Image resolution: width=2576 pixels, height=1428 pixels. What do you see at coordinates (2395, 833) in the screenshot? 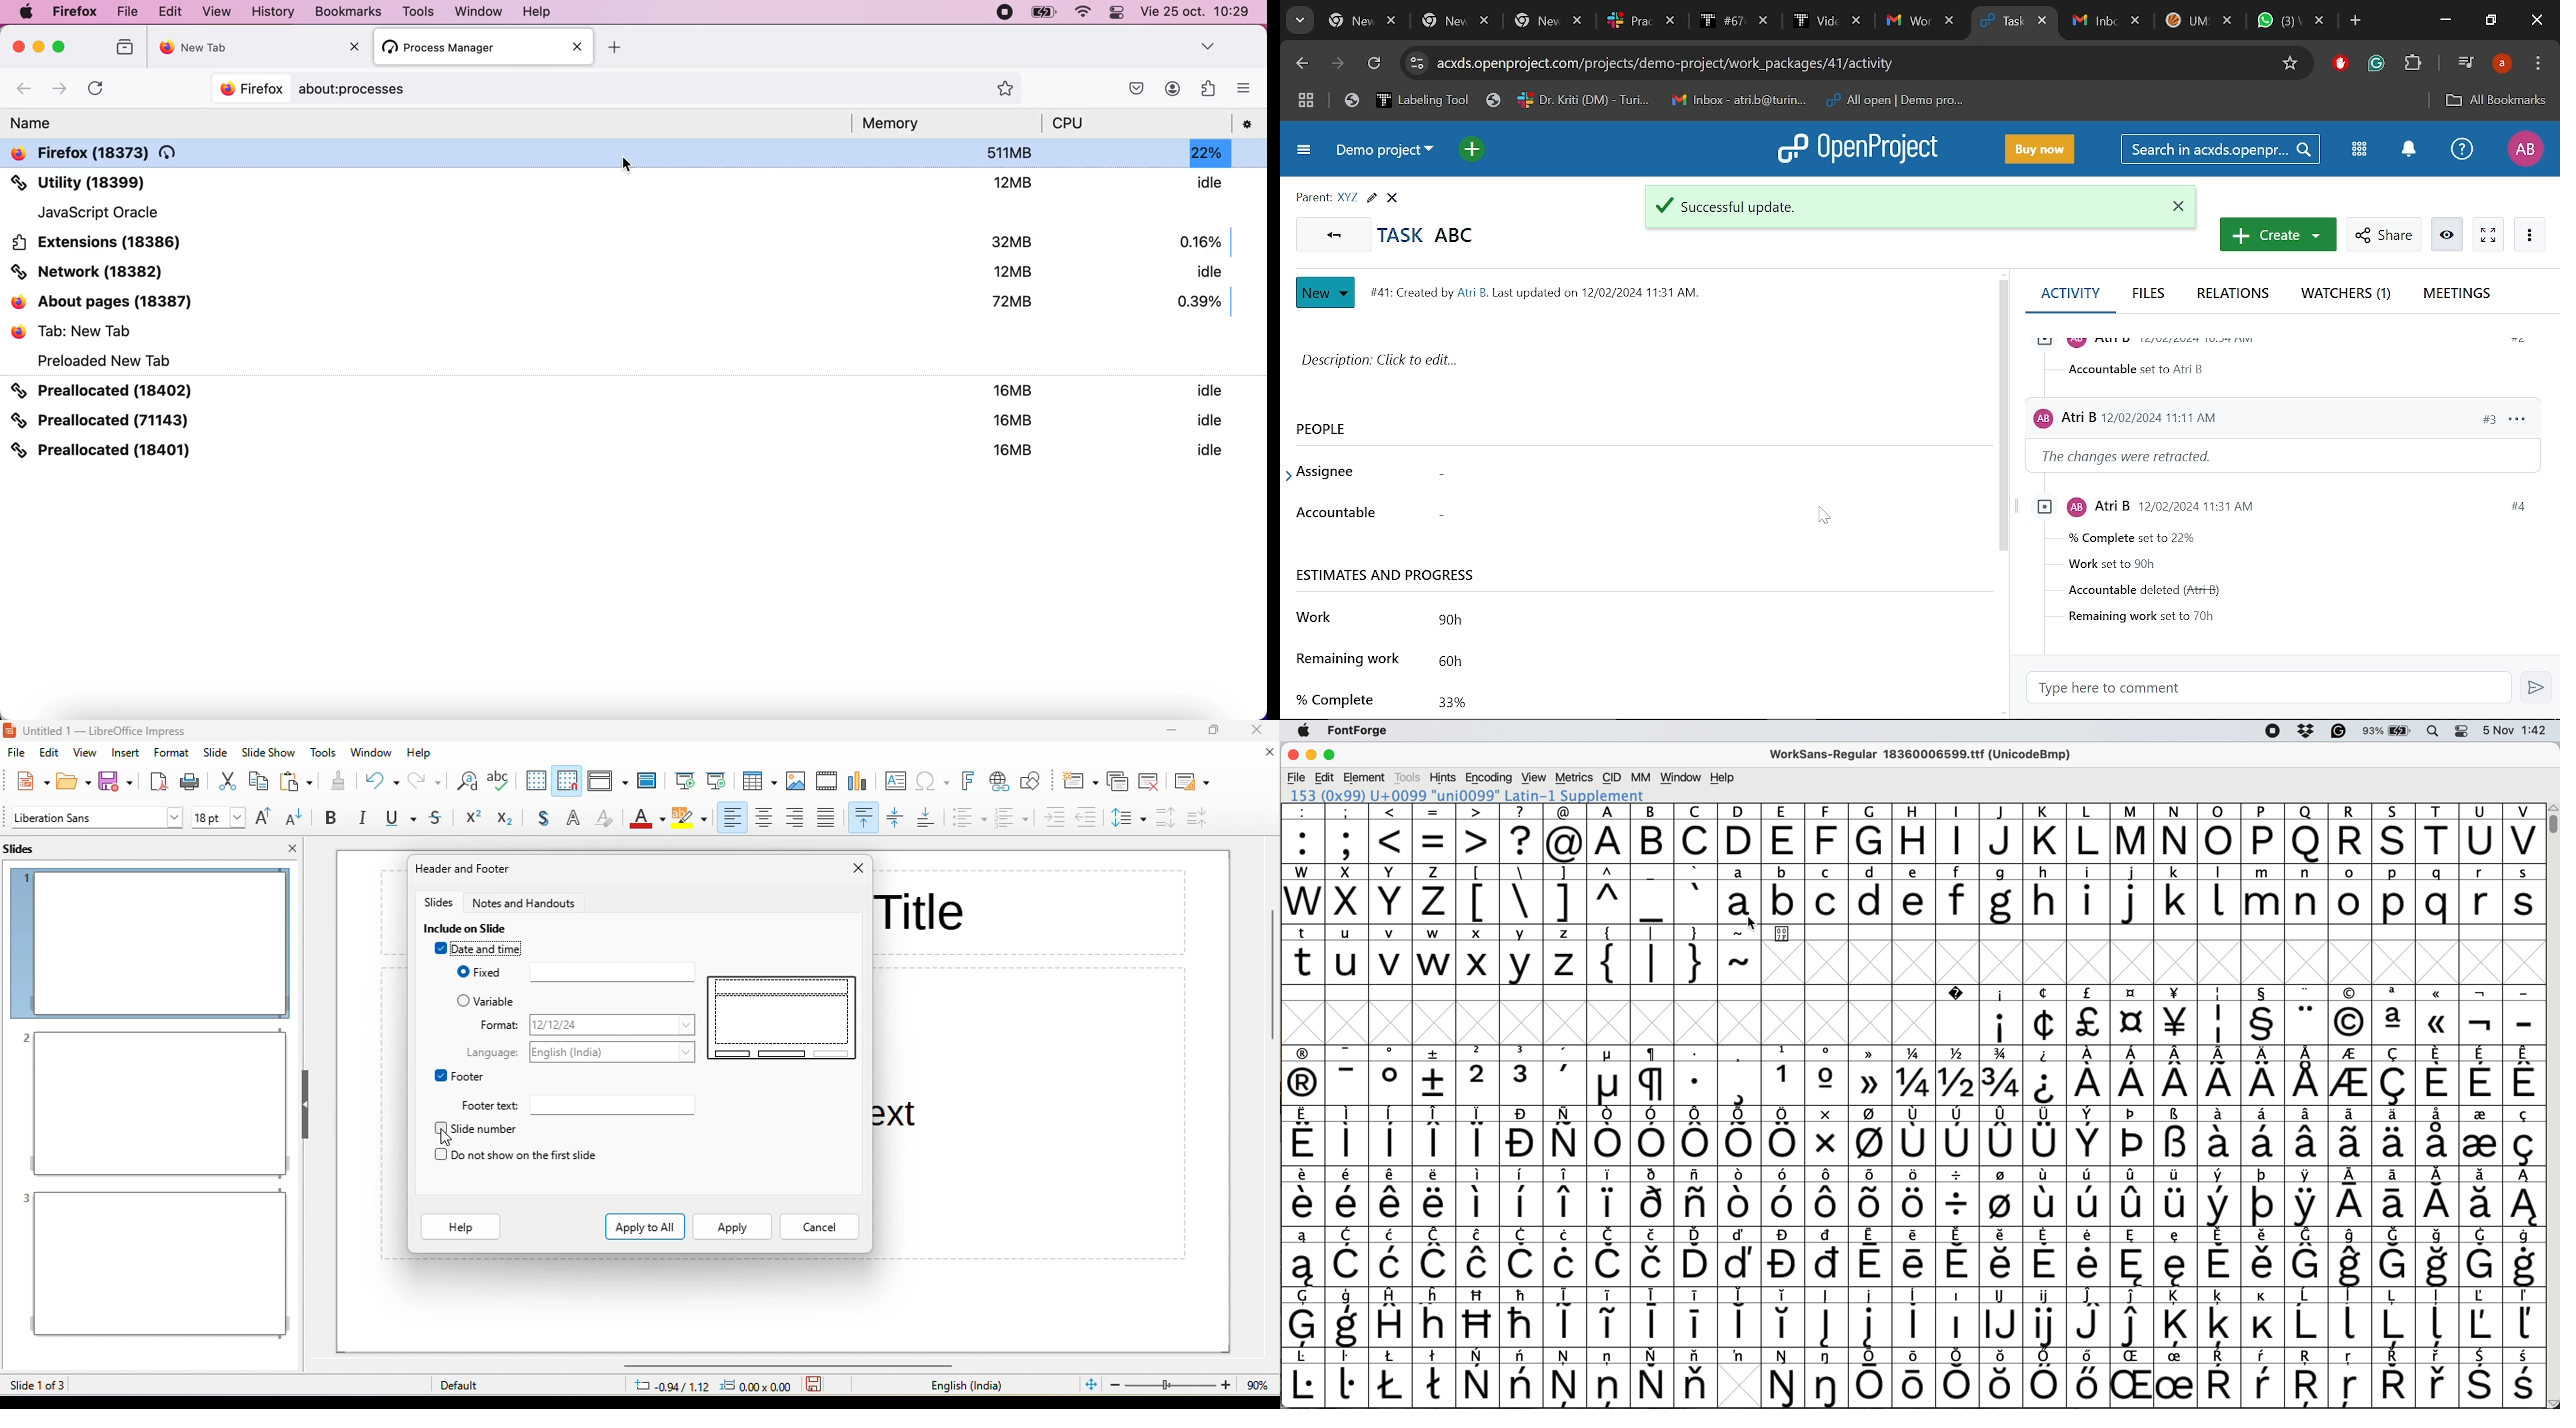
I see `` at bounding box center [2395, 833].